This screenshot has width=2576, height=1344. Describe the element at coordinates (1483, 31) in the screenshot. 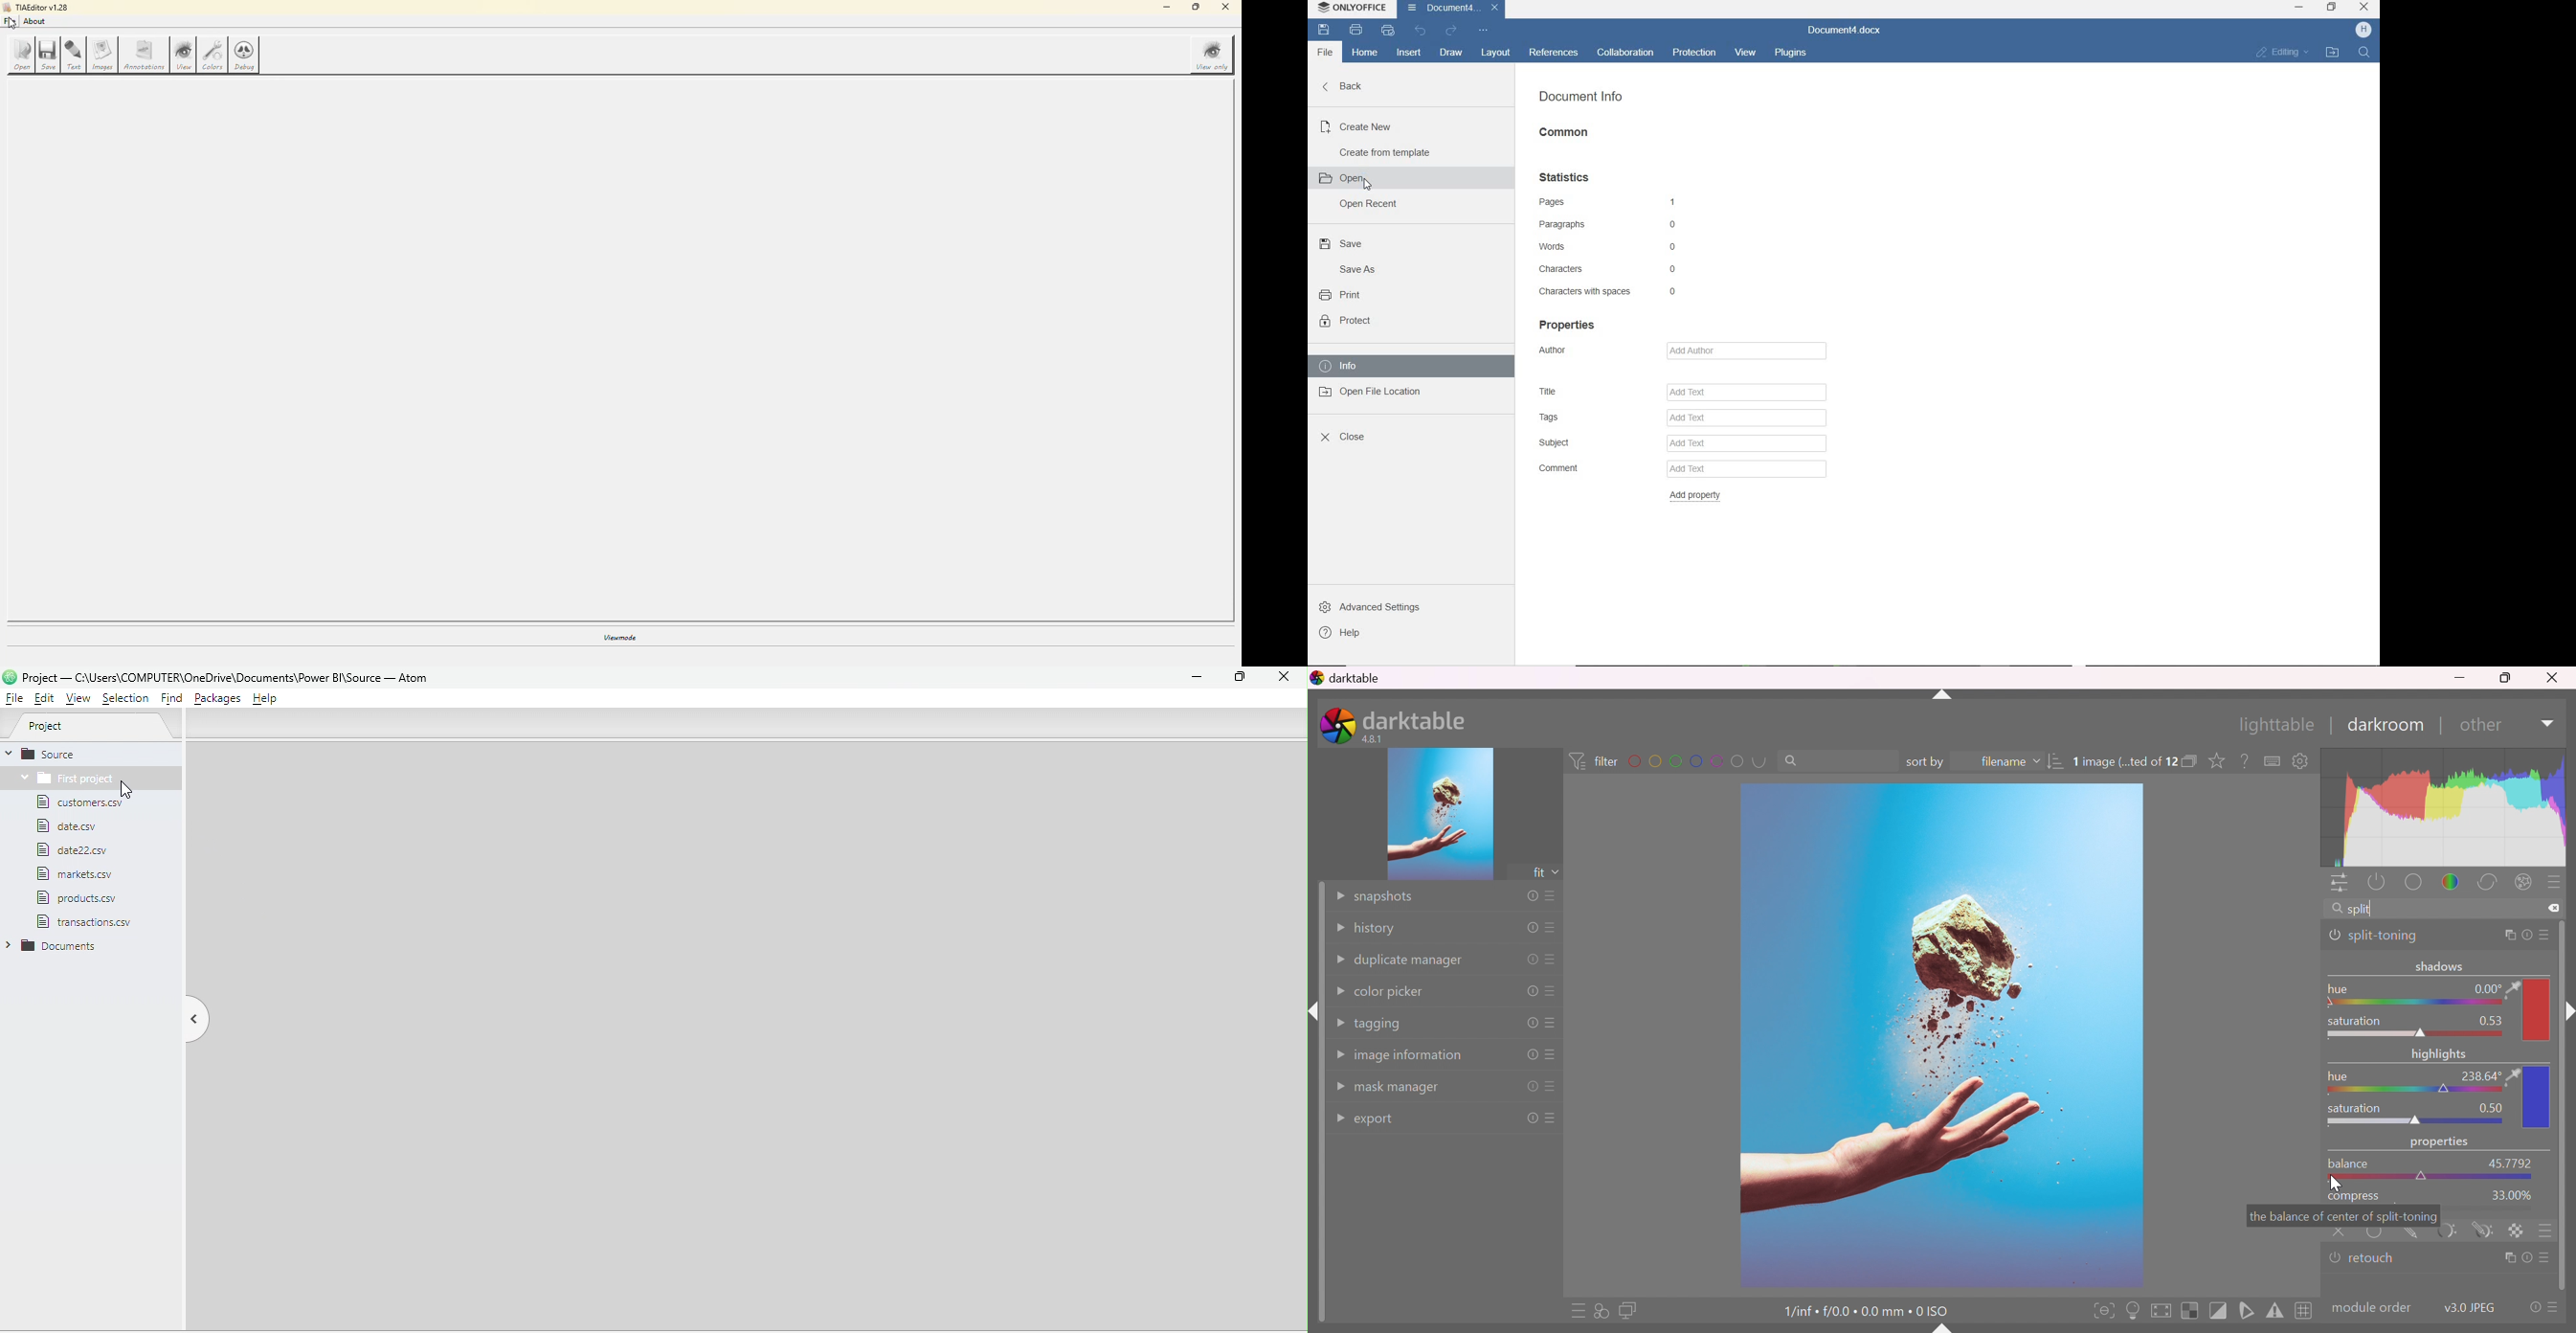

I see `customize quick access toolbar` at that location.